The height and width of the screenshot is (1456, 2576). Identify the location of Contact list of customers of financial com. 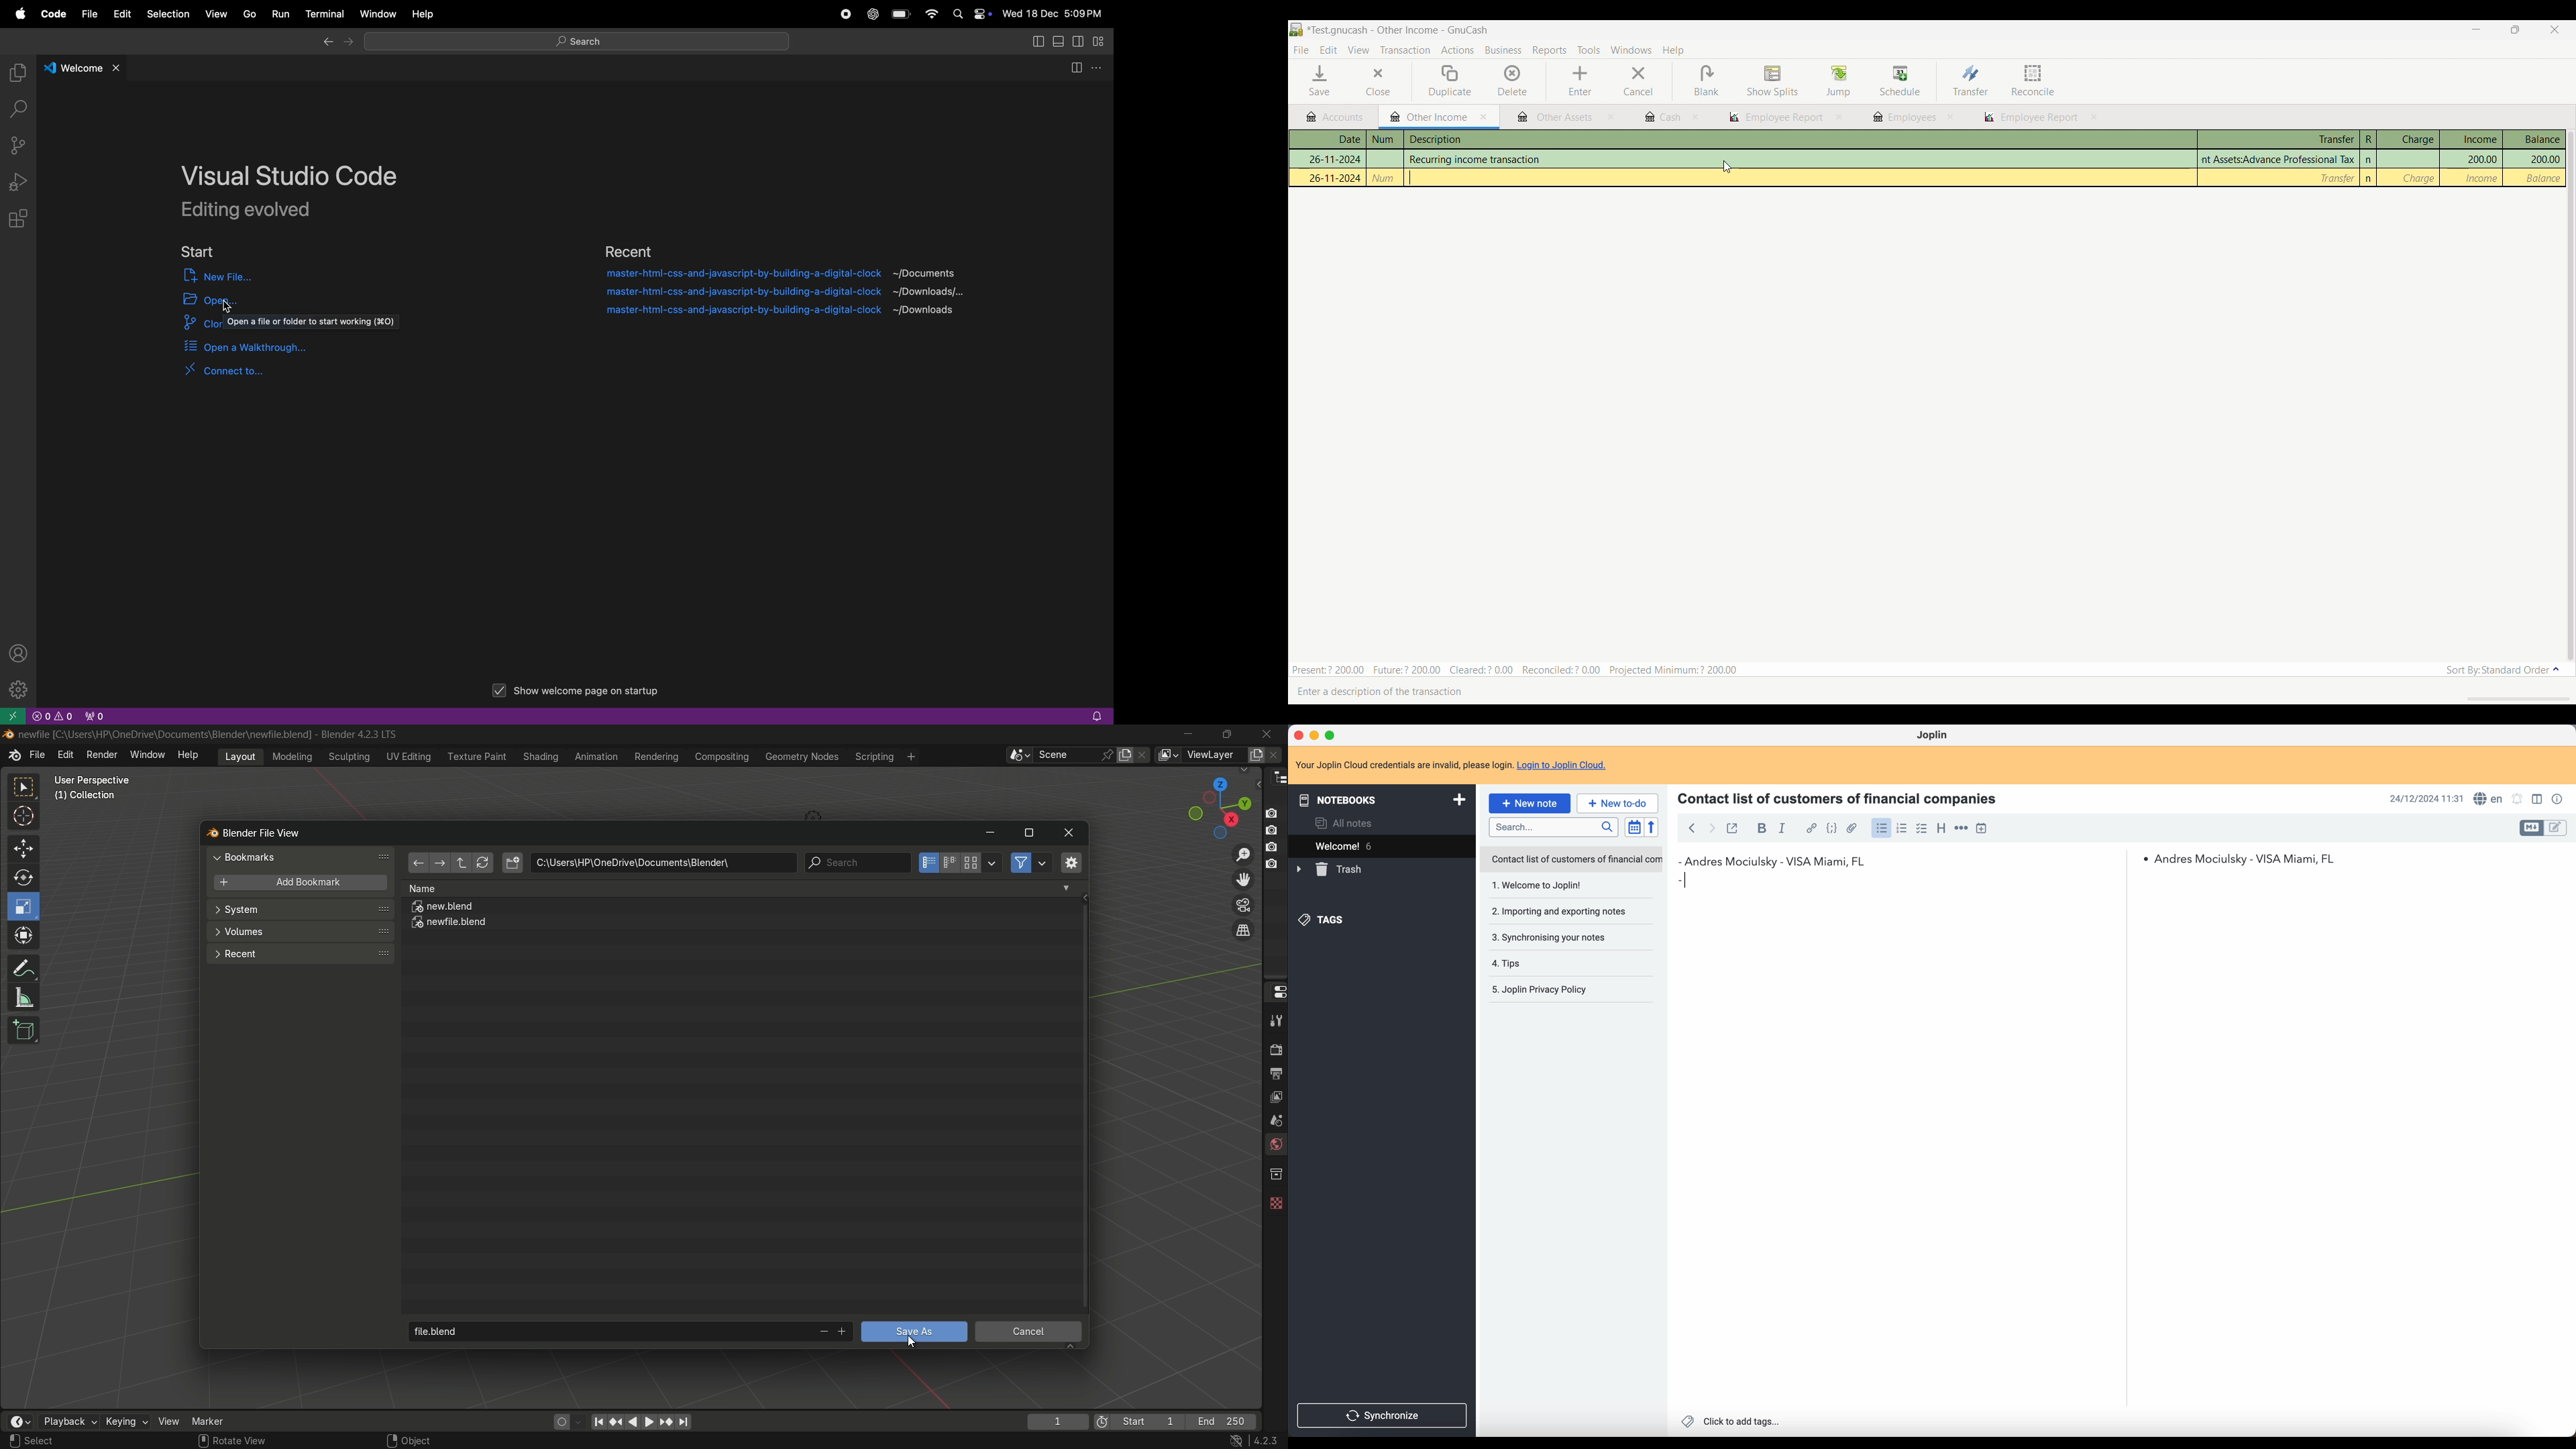
(1575, 860).